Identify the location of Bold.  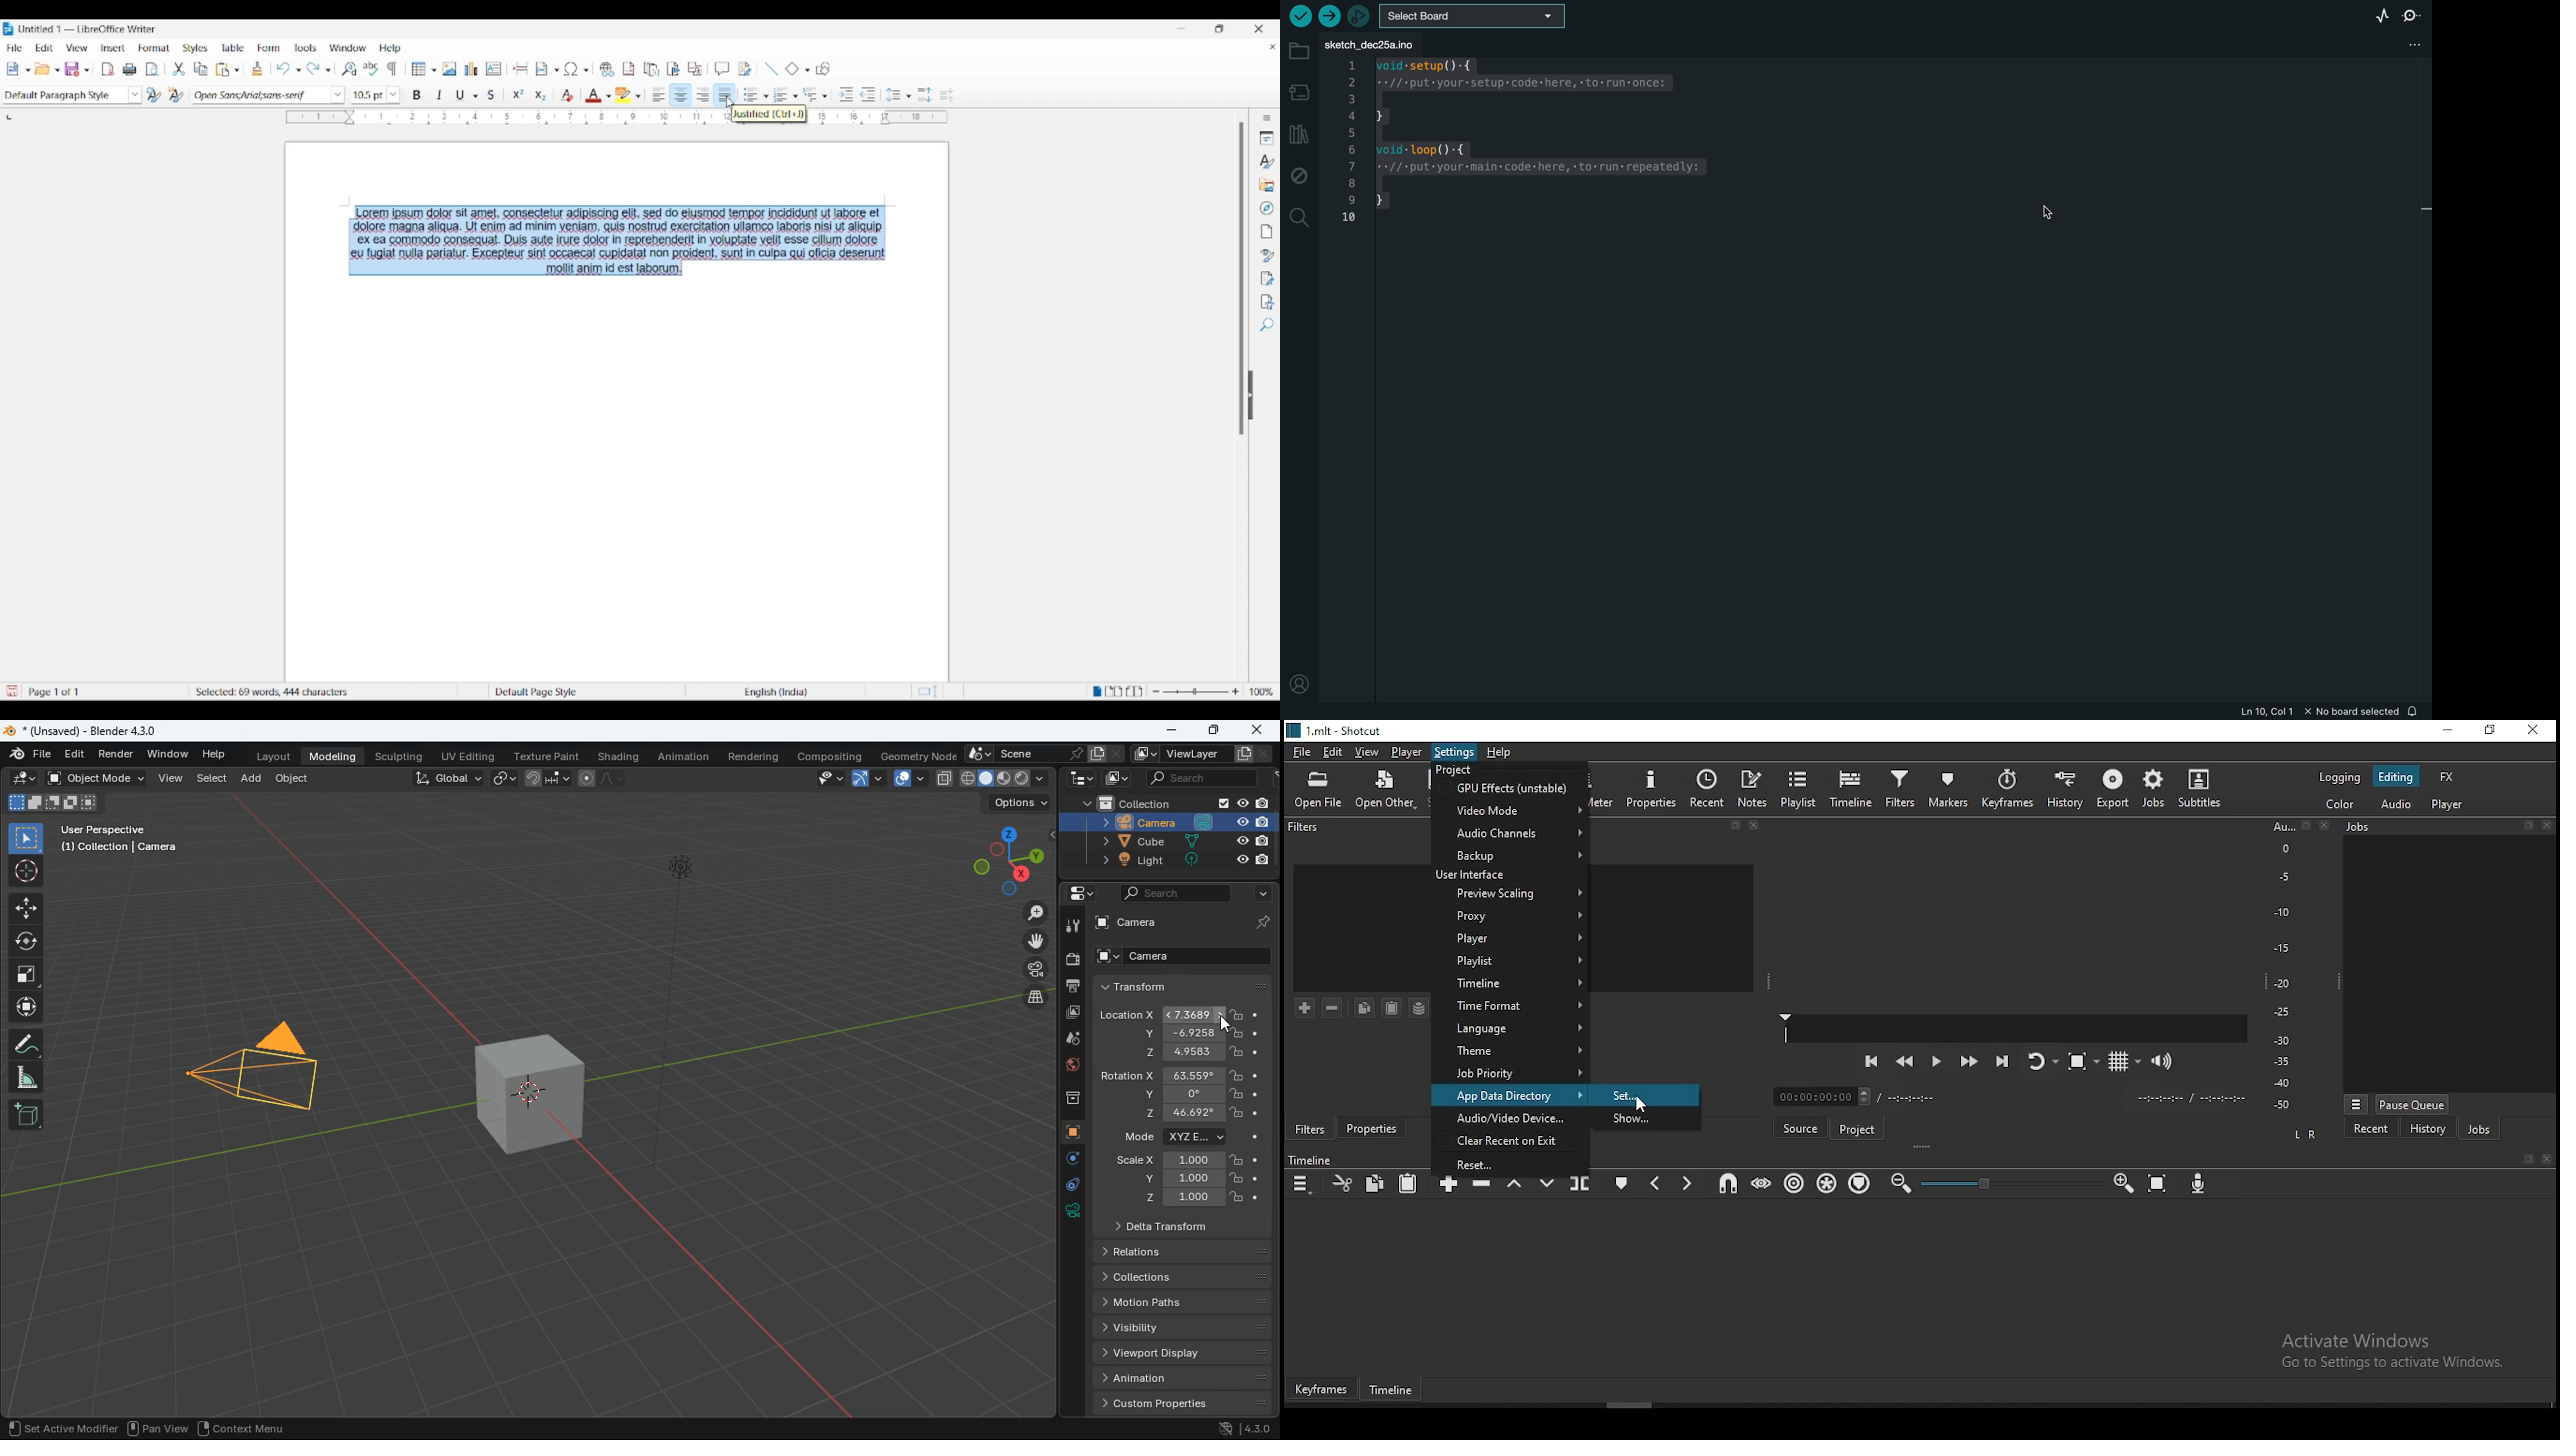
(417, 95).